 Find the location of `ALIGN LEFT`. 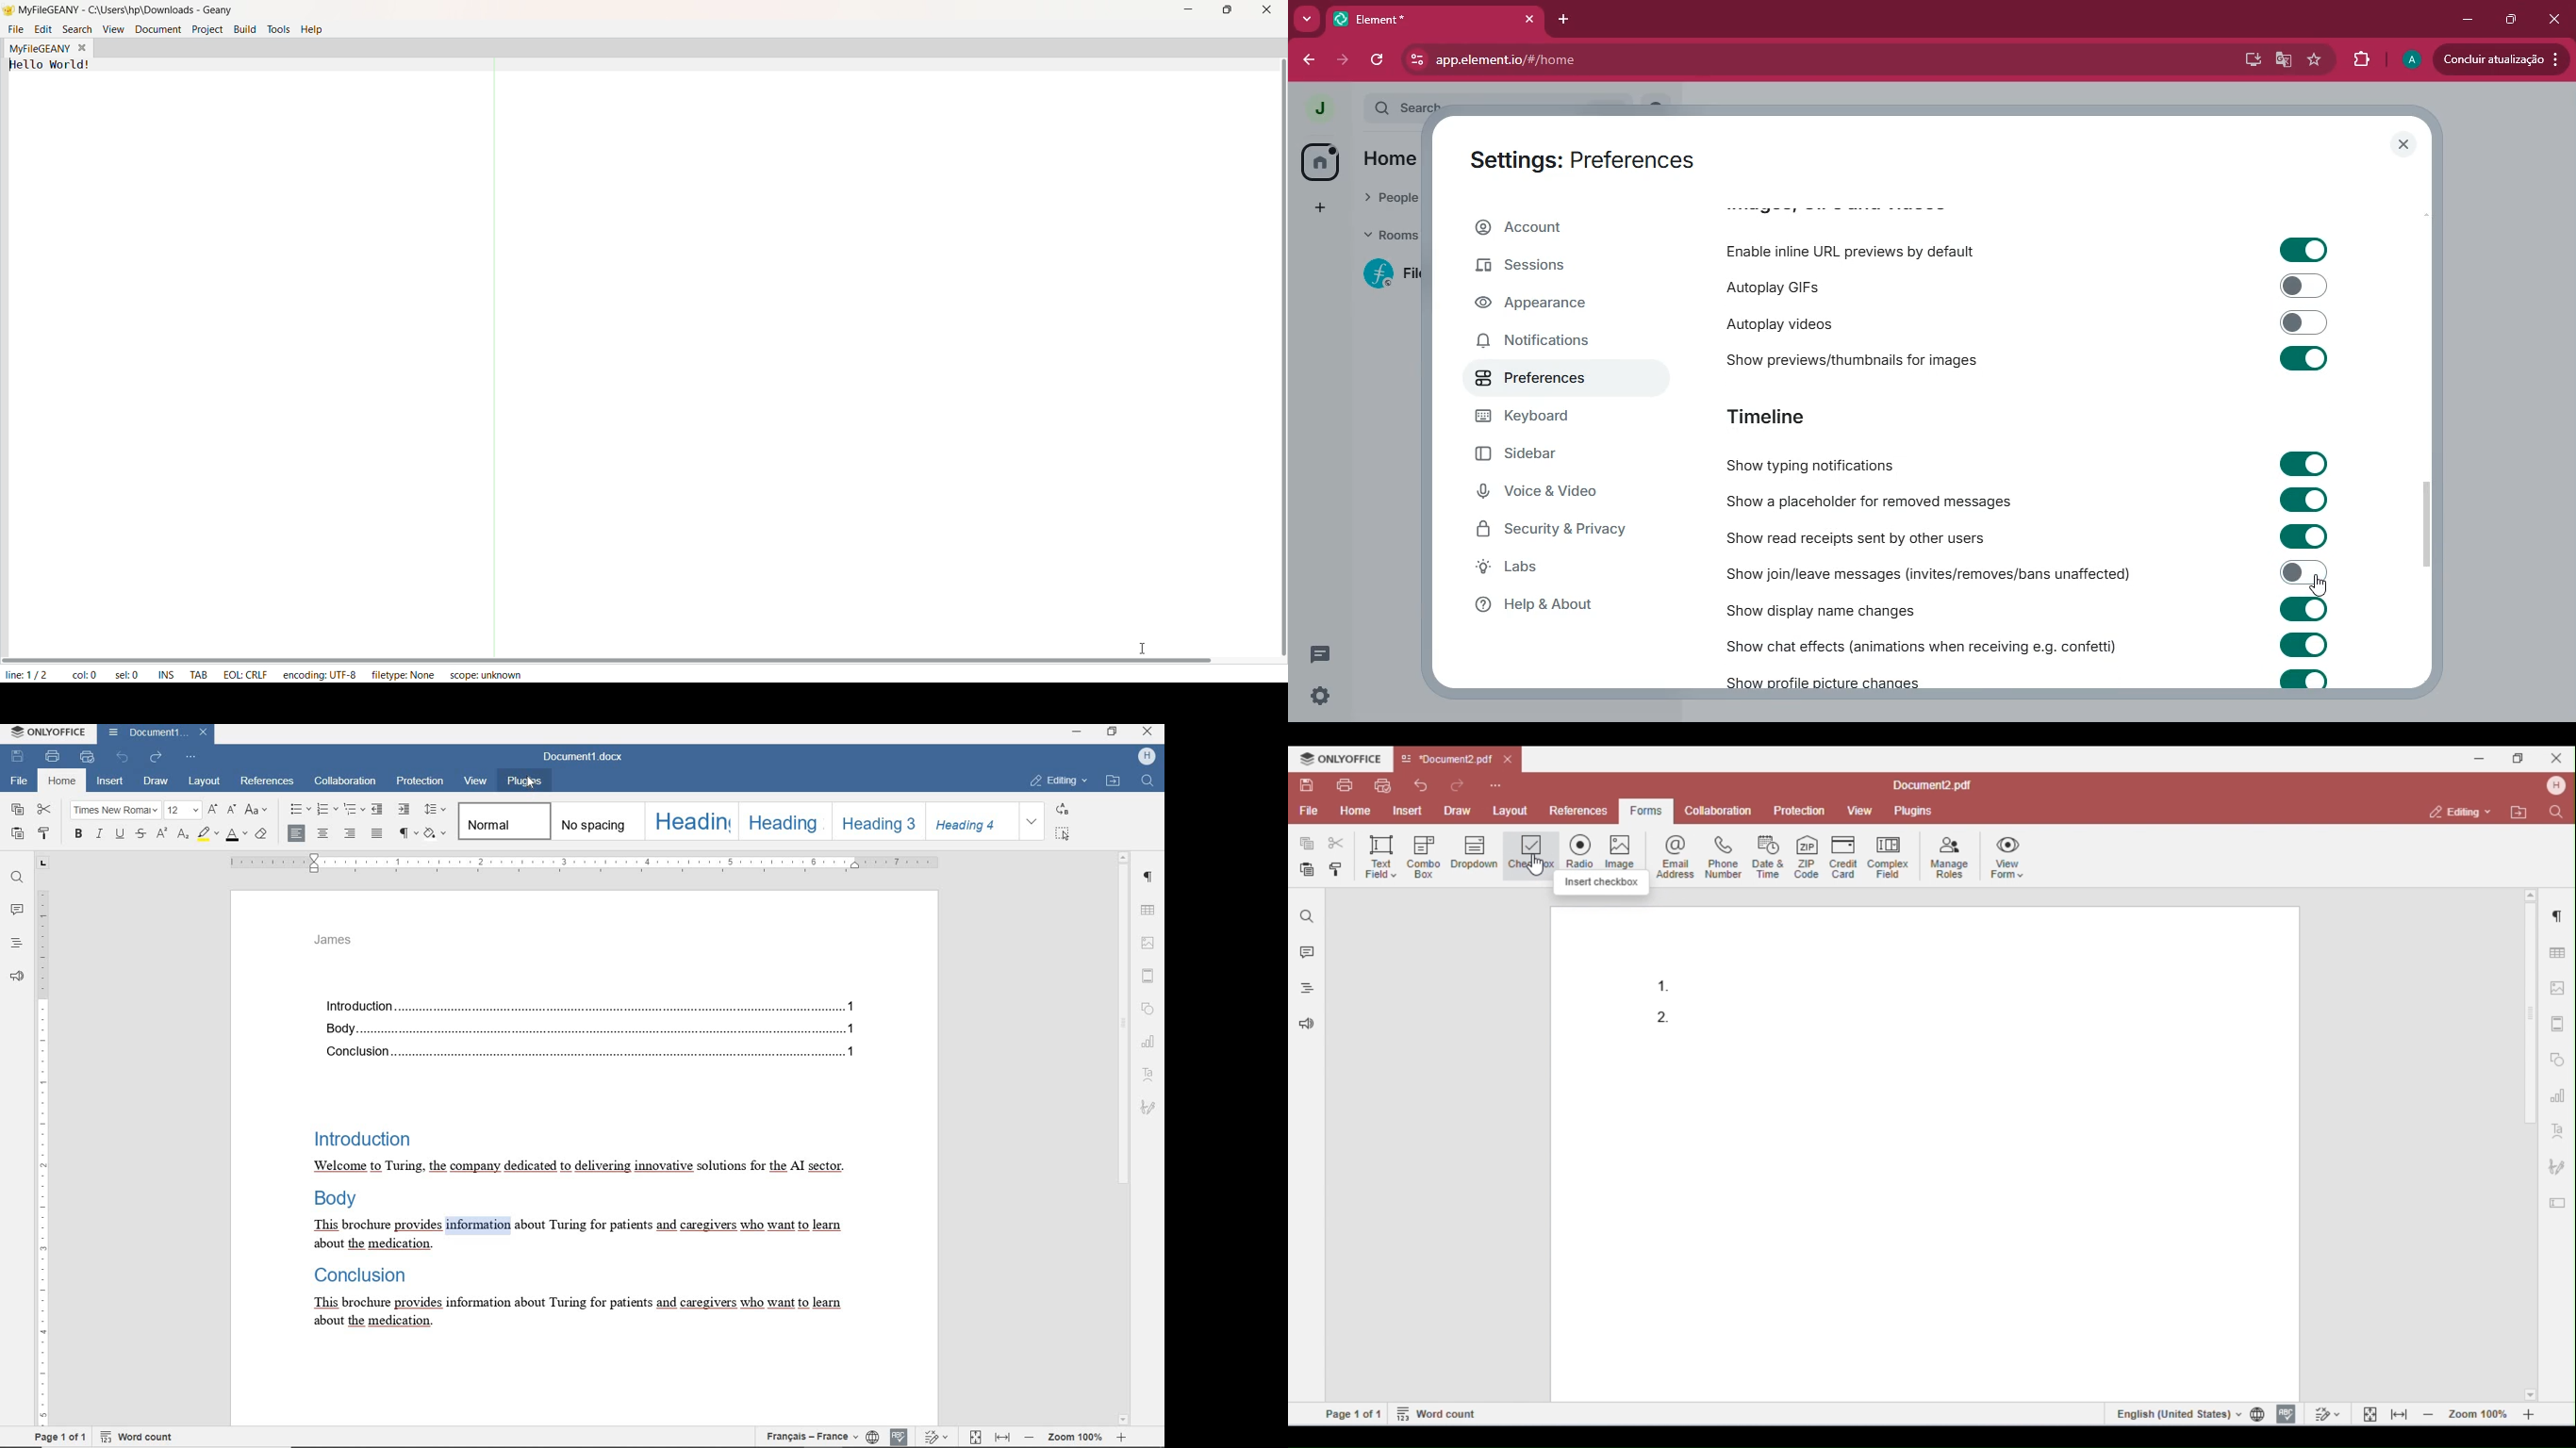

ALIGN LEFT is located at coordinates (297, 832).